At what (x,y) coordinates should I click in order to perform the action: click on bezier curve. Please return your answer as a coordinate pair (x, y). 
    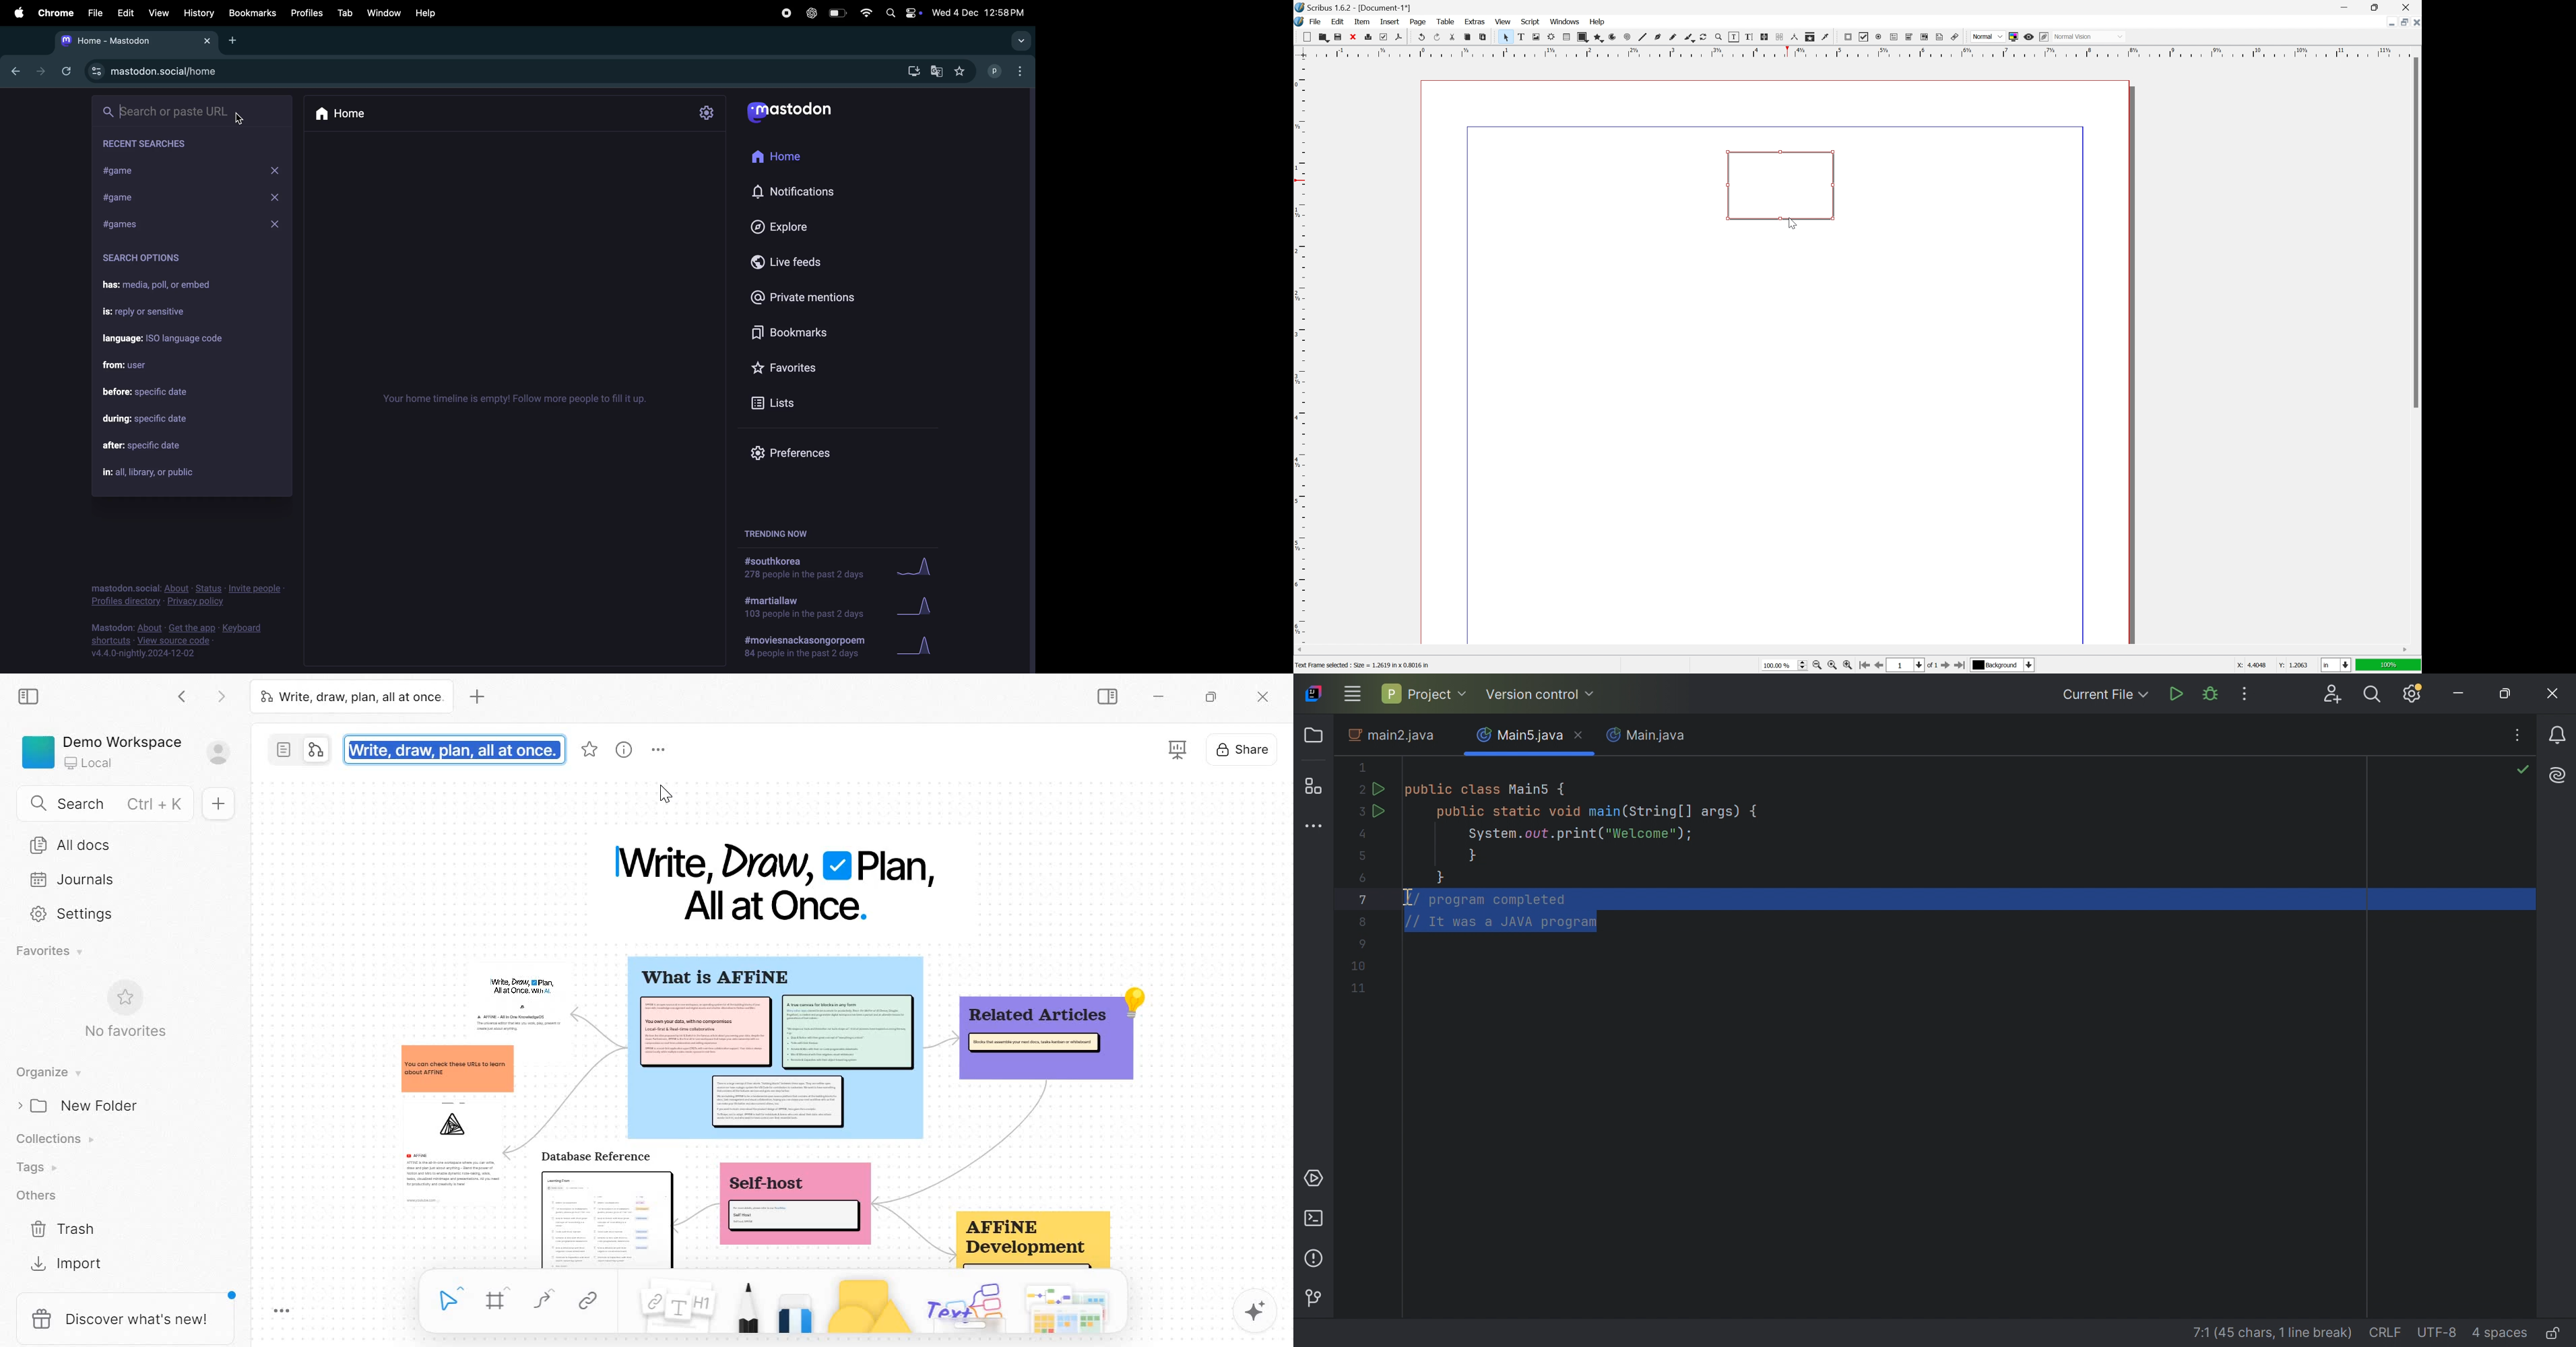
    Looking at the image, I should click on (1657, 37).